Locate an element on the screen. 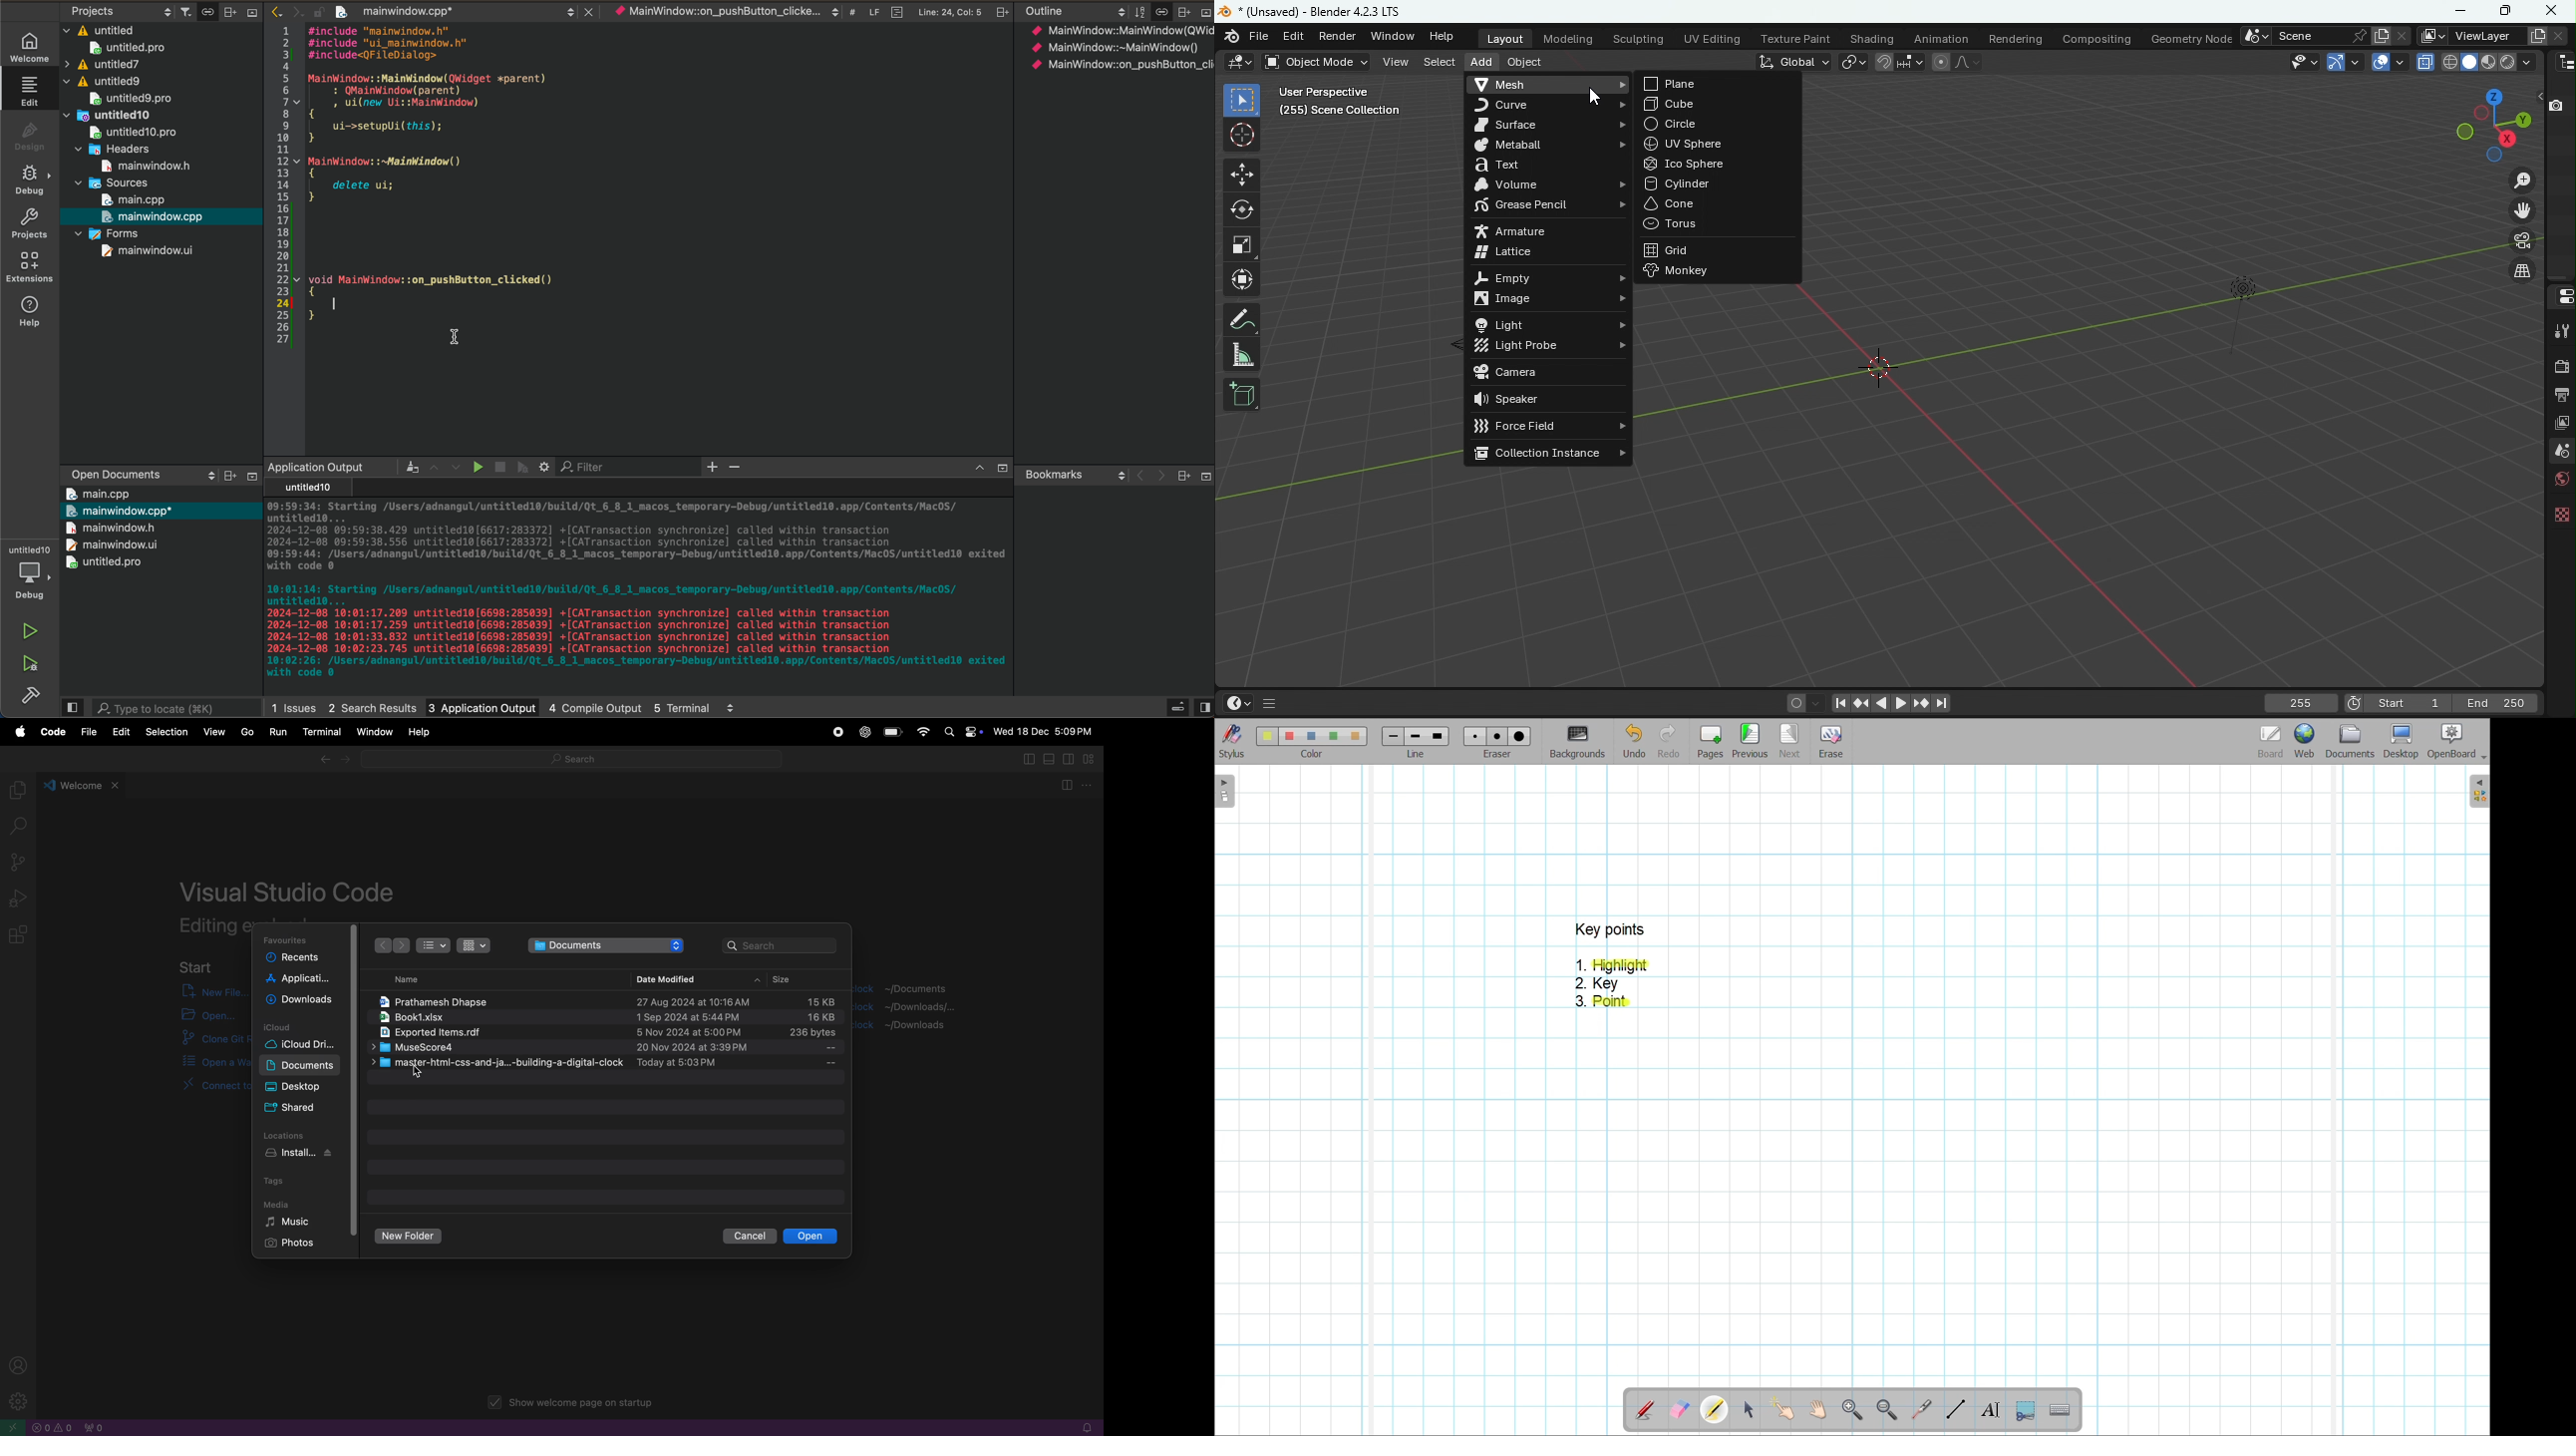 The width and height of the screenshot is (2576, 1456). Use preview range is located at coordinates (2354, 701).